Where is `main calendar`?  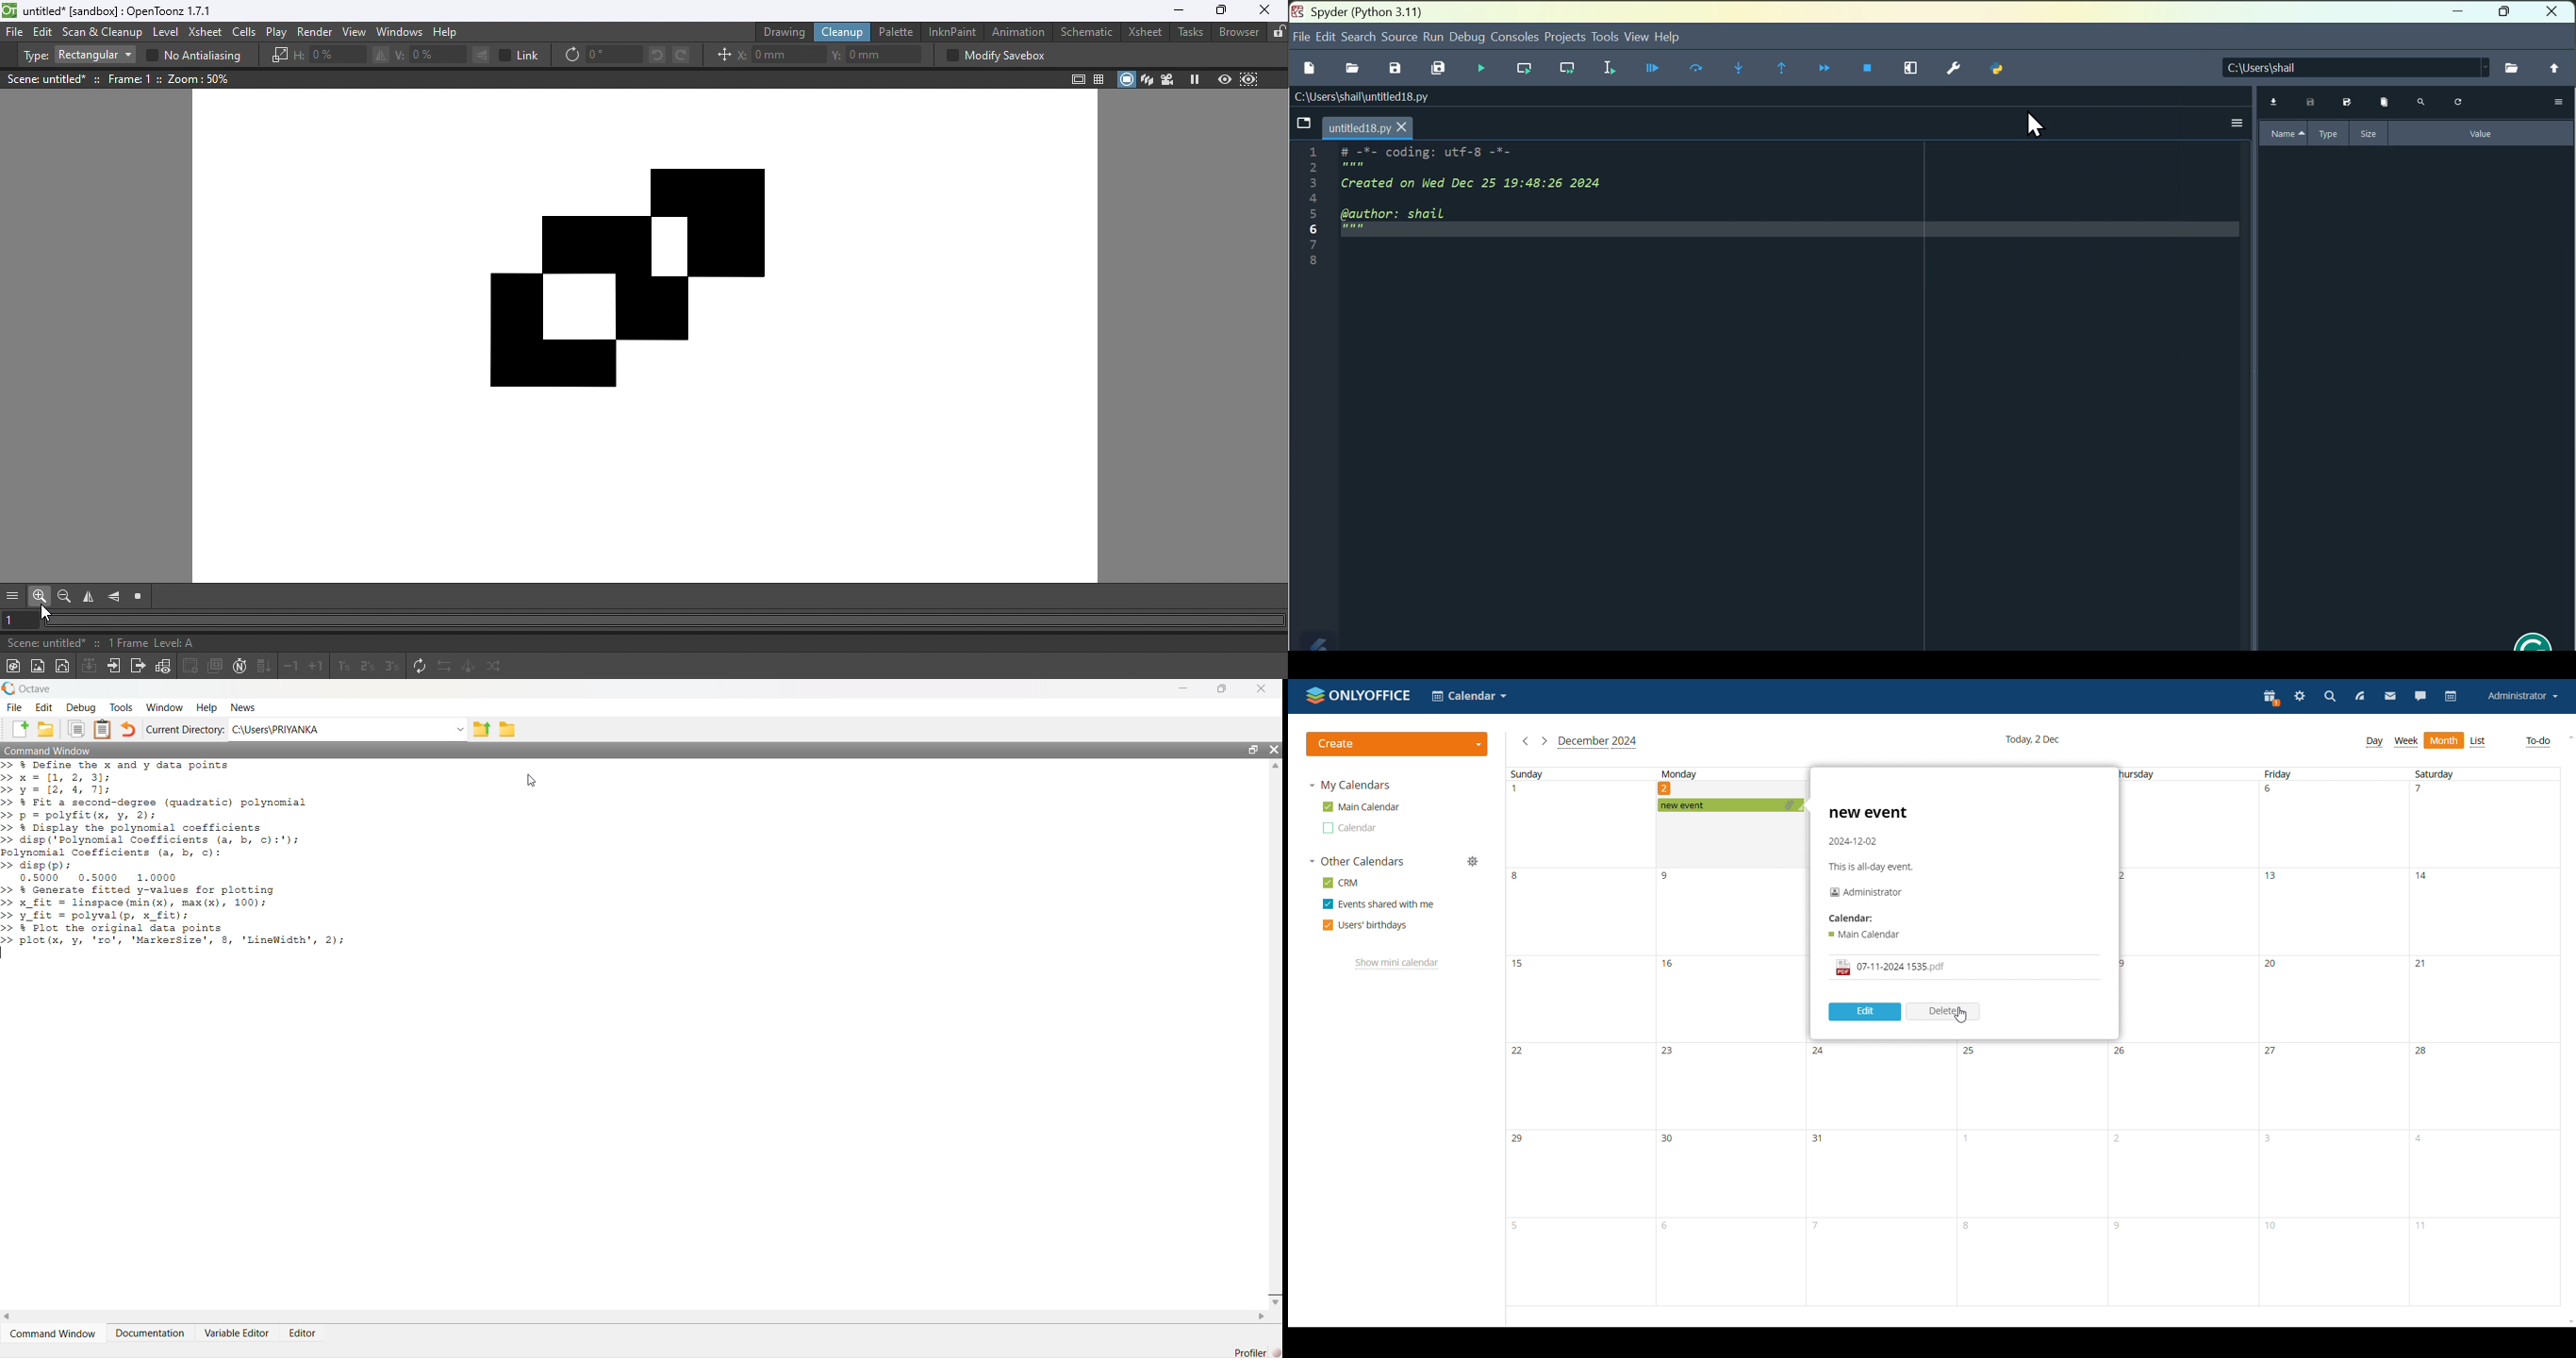 main calendar is located at coordinates (1361, 807).